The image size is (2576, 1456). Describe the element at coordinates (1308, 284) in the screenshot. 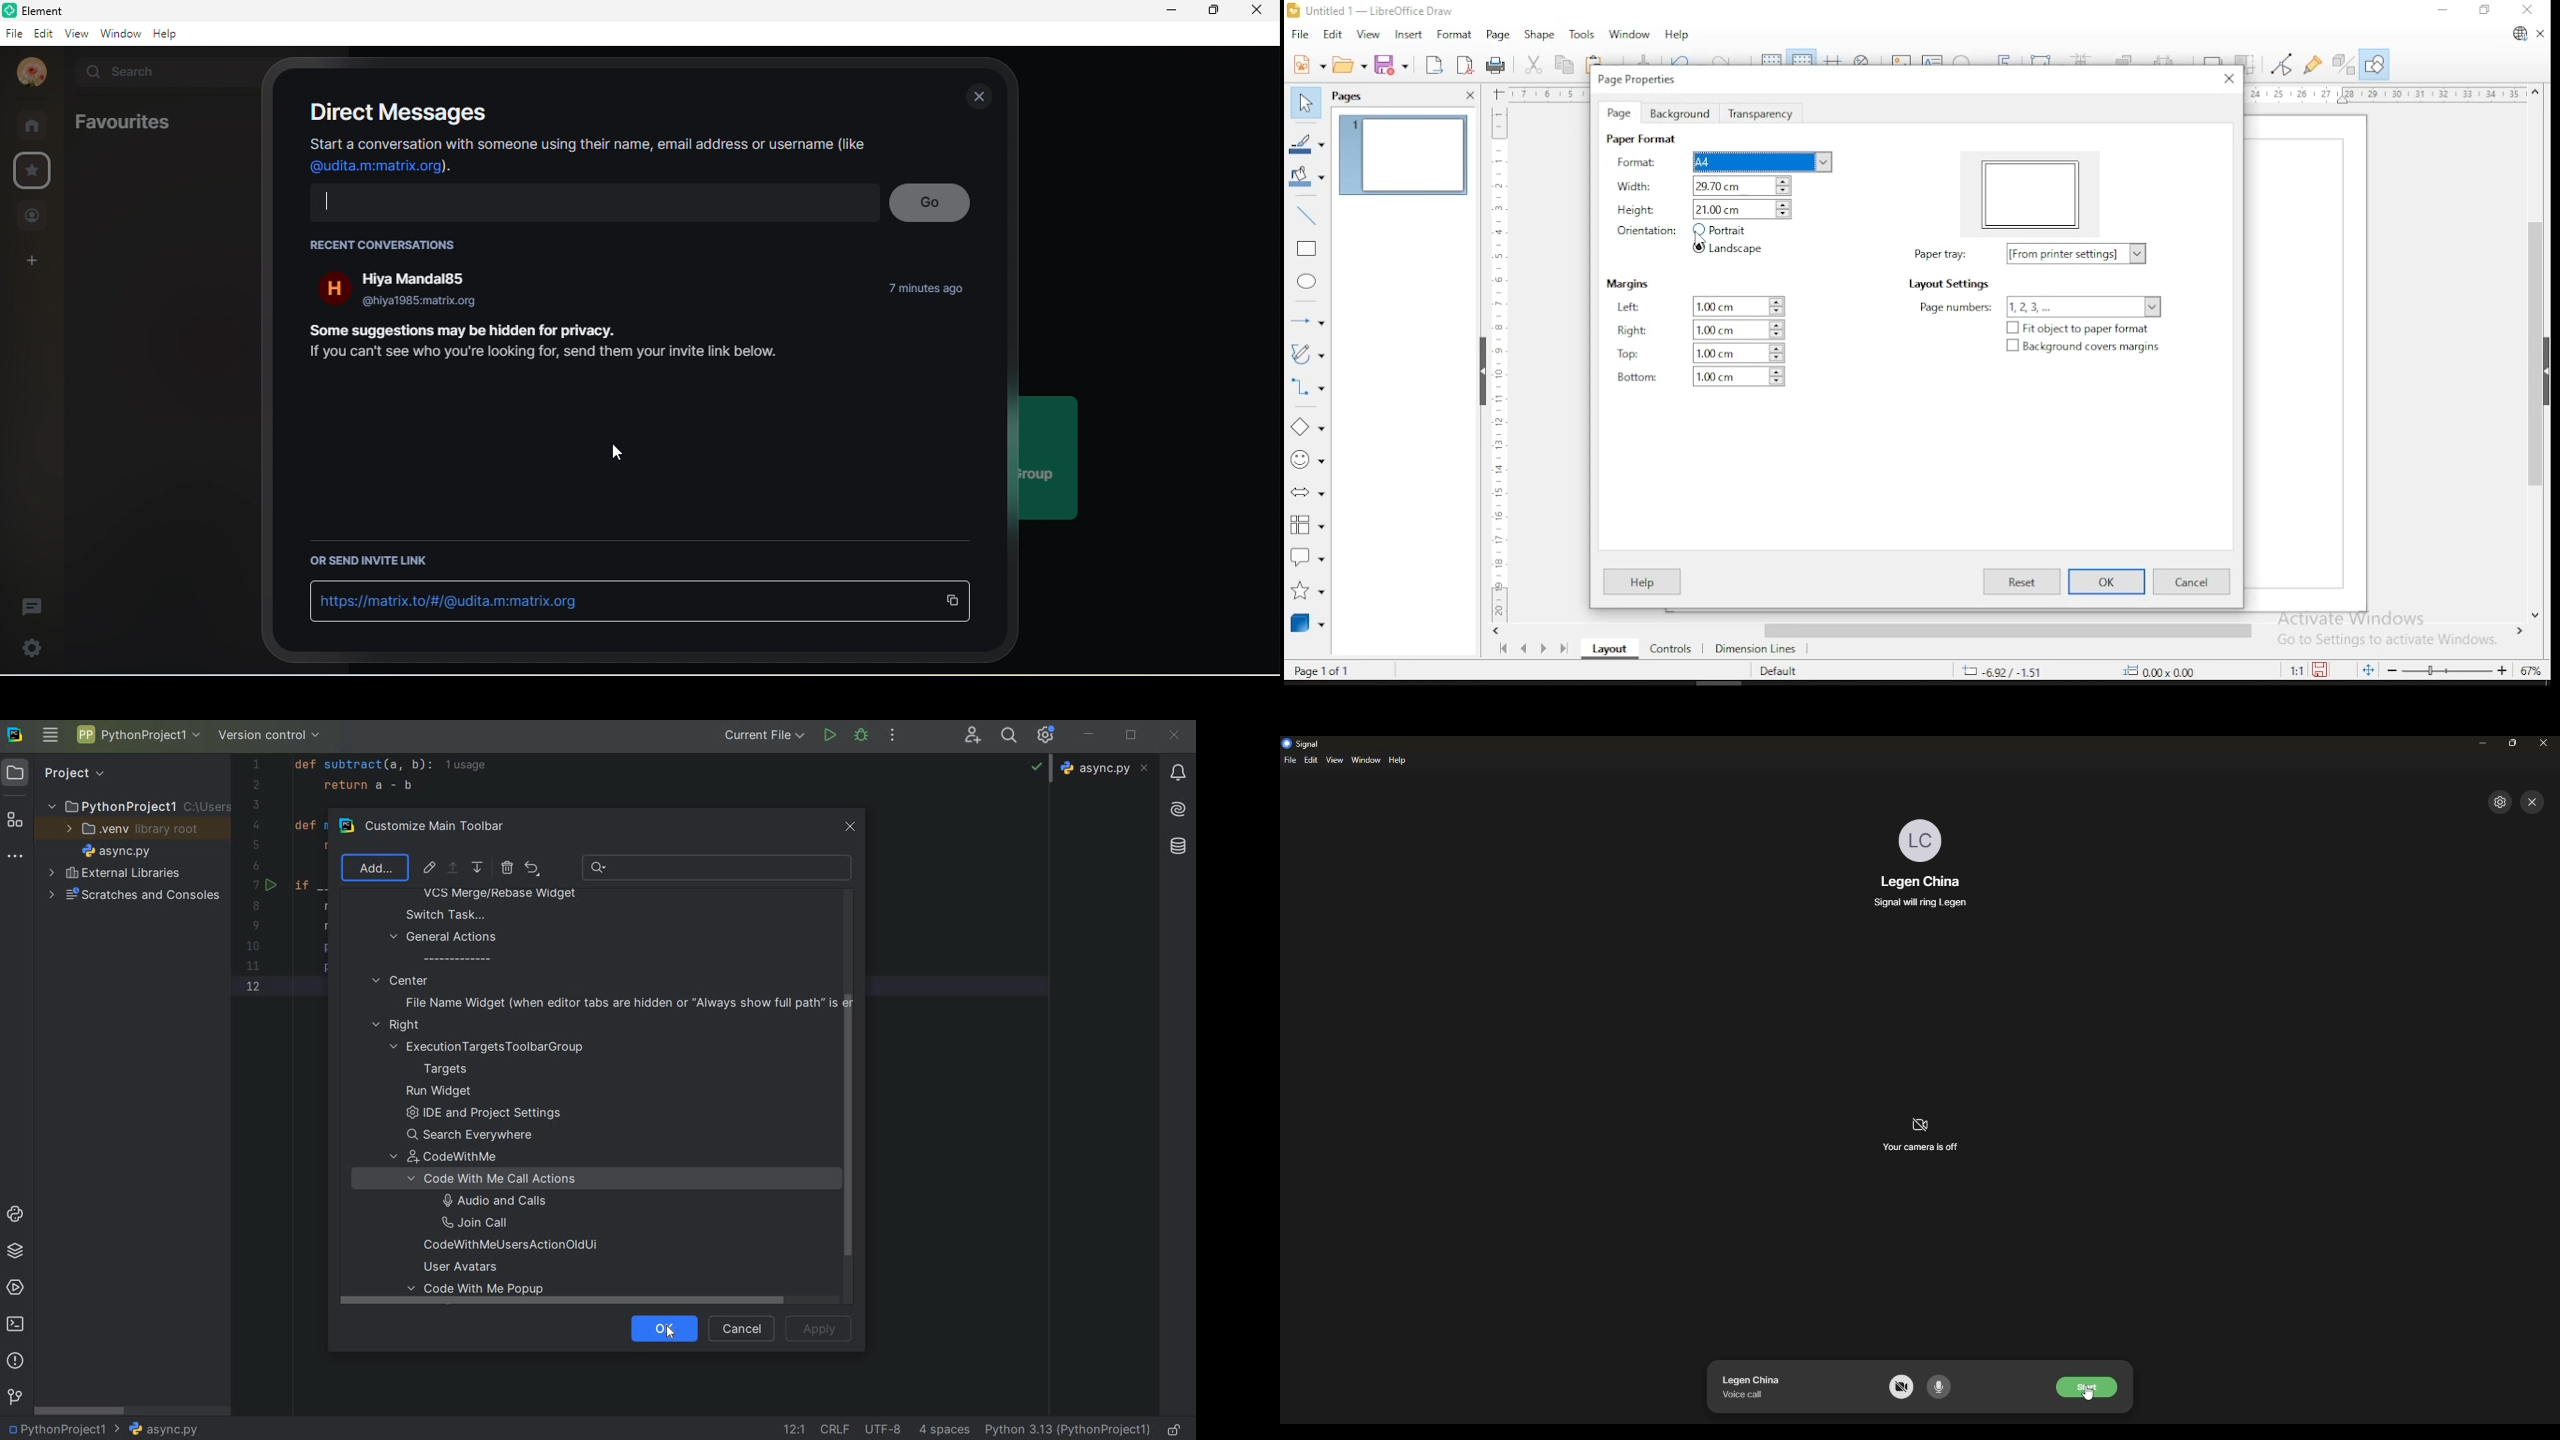

I see `ellipse` at that location.